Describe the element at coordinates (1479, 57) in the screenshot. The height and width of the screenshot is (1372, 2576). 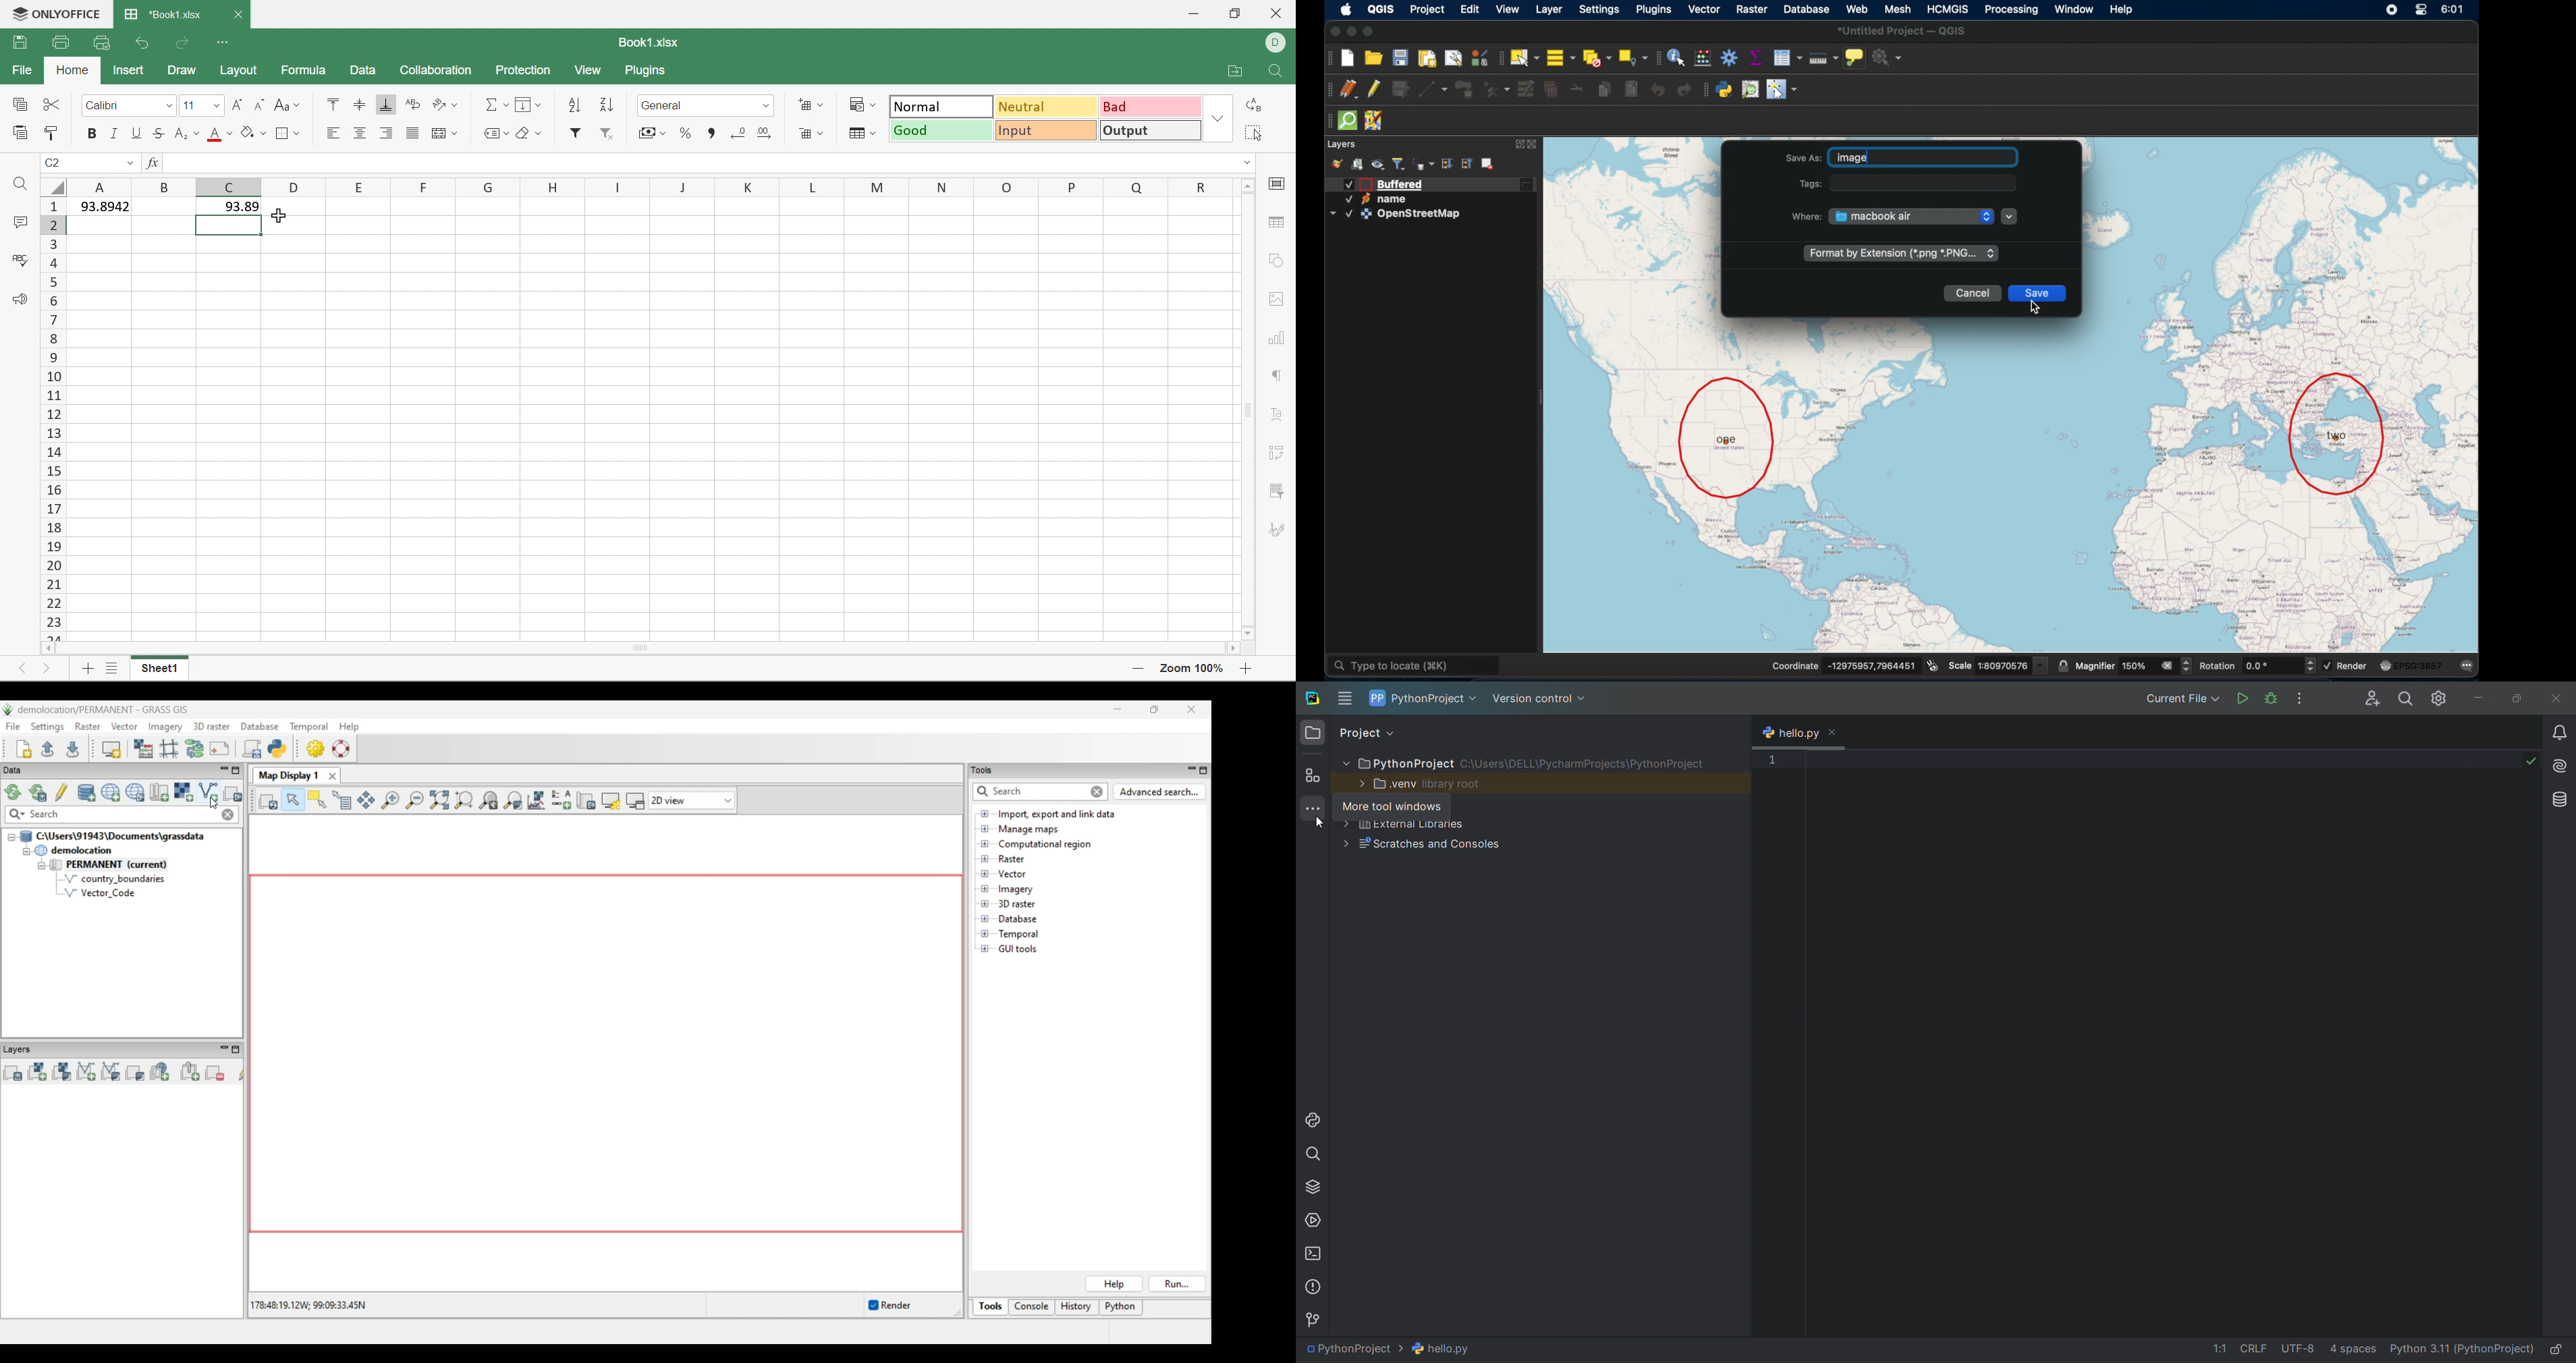
I see `style manager` at that location.